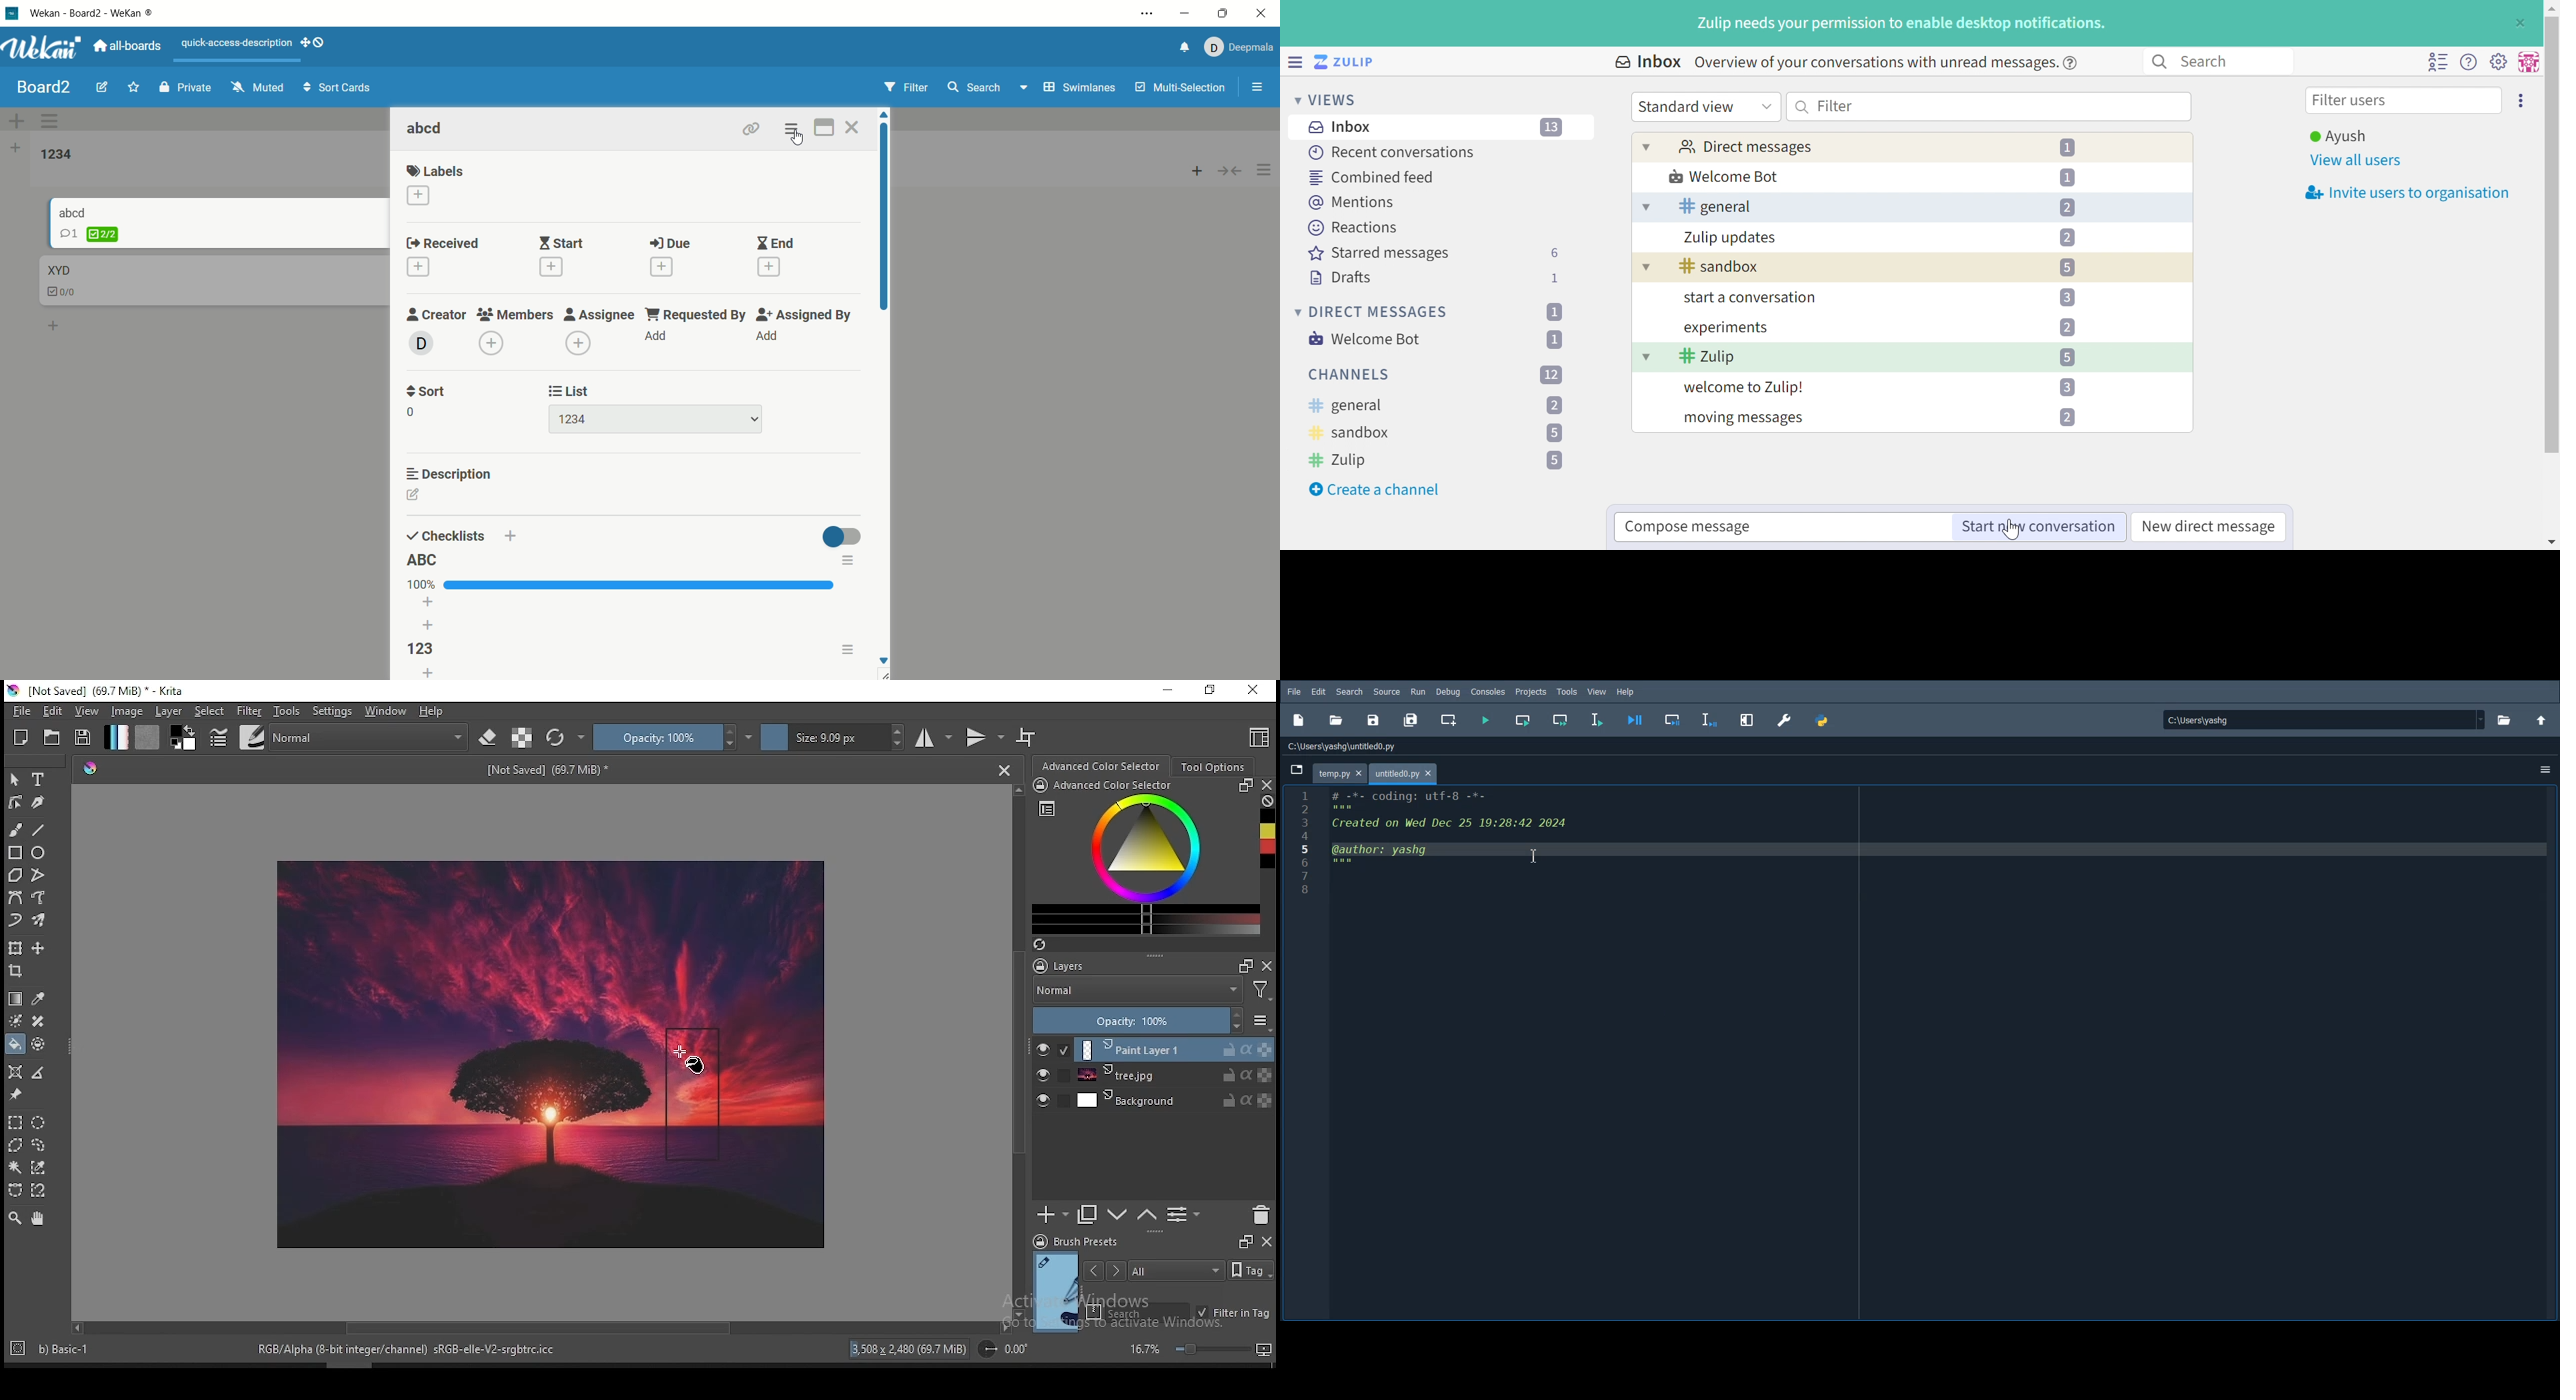 The image size is (2576, 1400). Describe the element at coordinates (1425, 845) in the screenshot. I see `1 # -%- coding: utt-8 -*-

PRT

3 Created on Wed Dec 25 19:28:42 2024

4

5  @author: yashg 1

6 mw

7

8` at that location.